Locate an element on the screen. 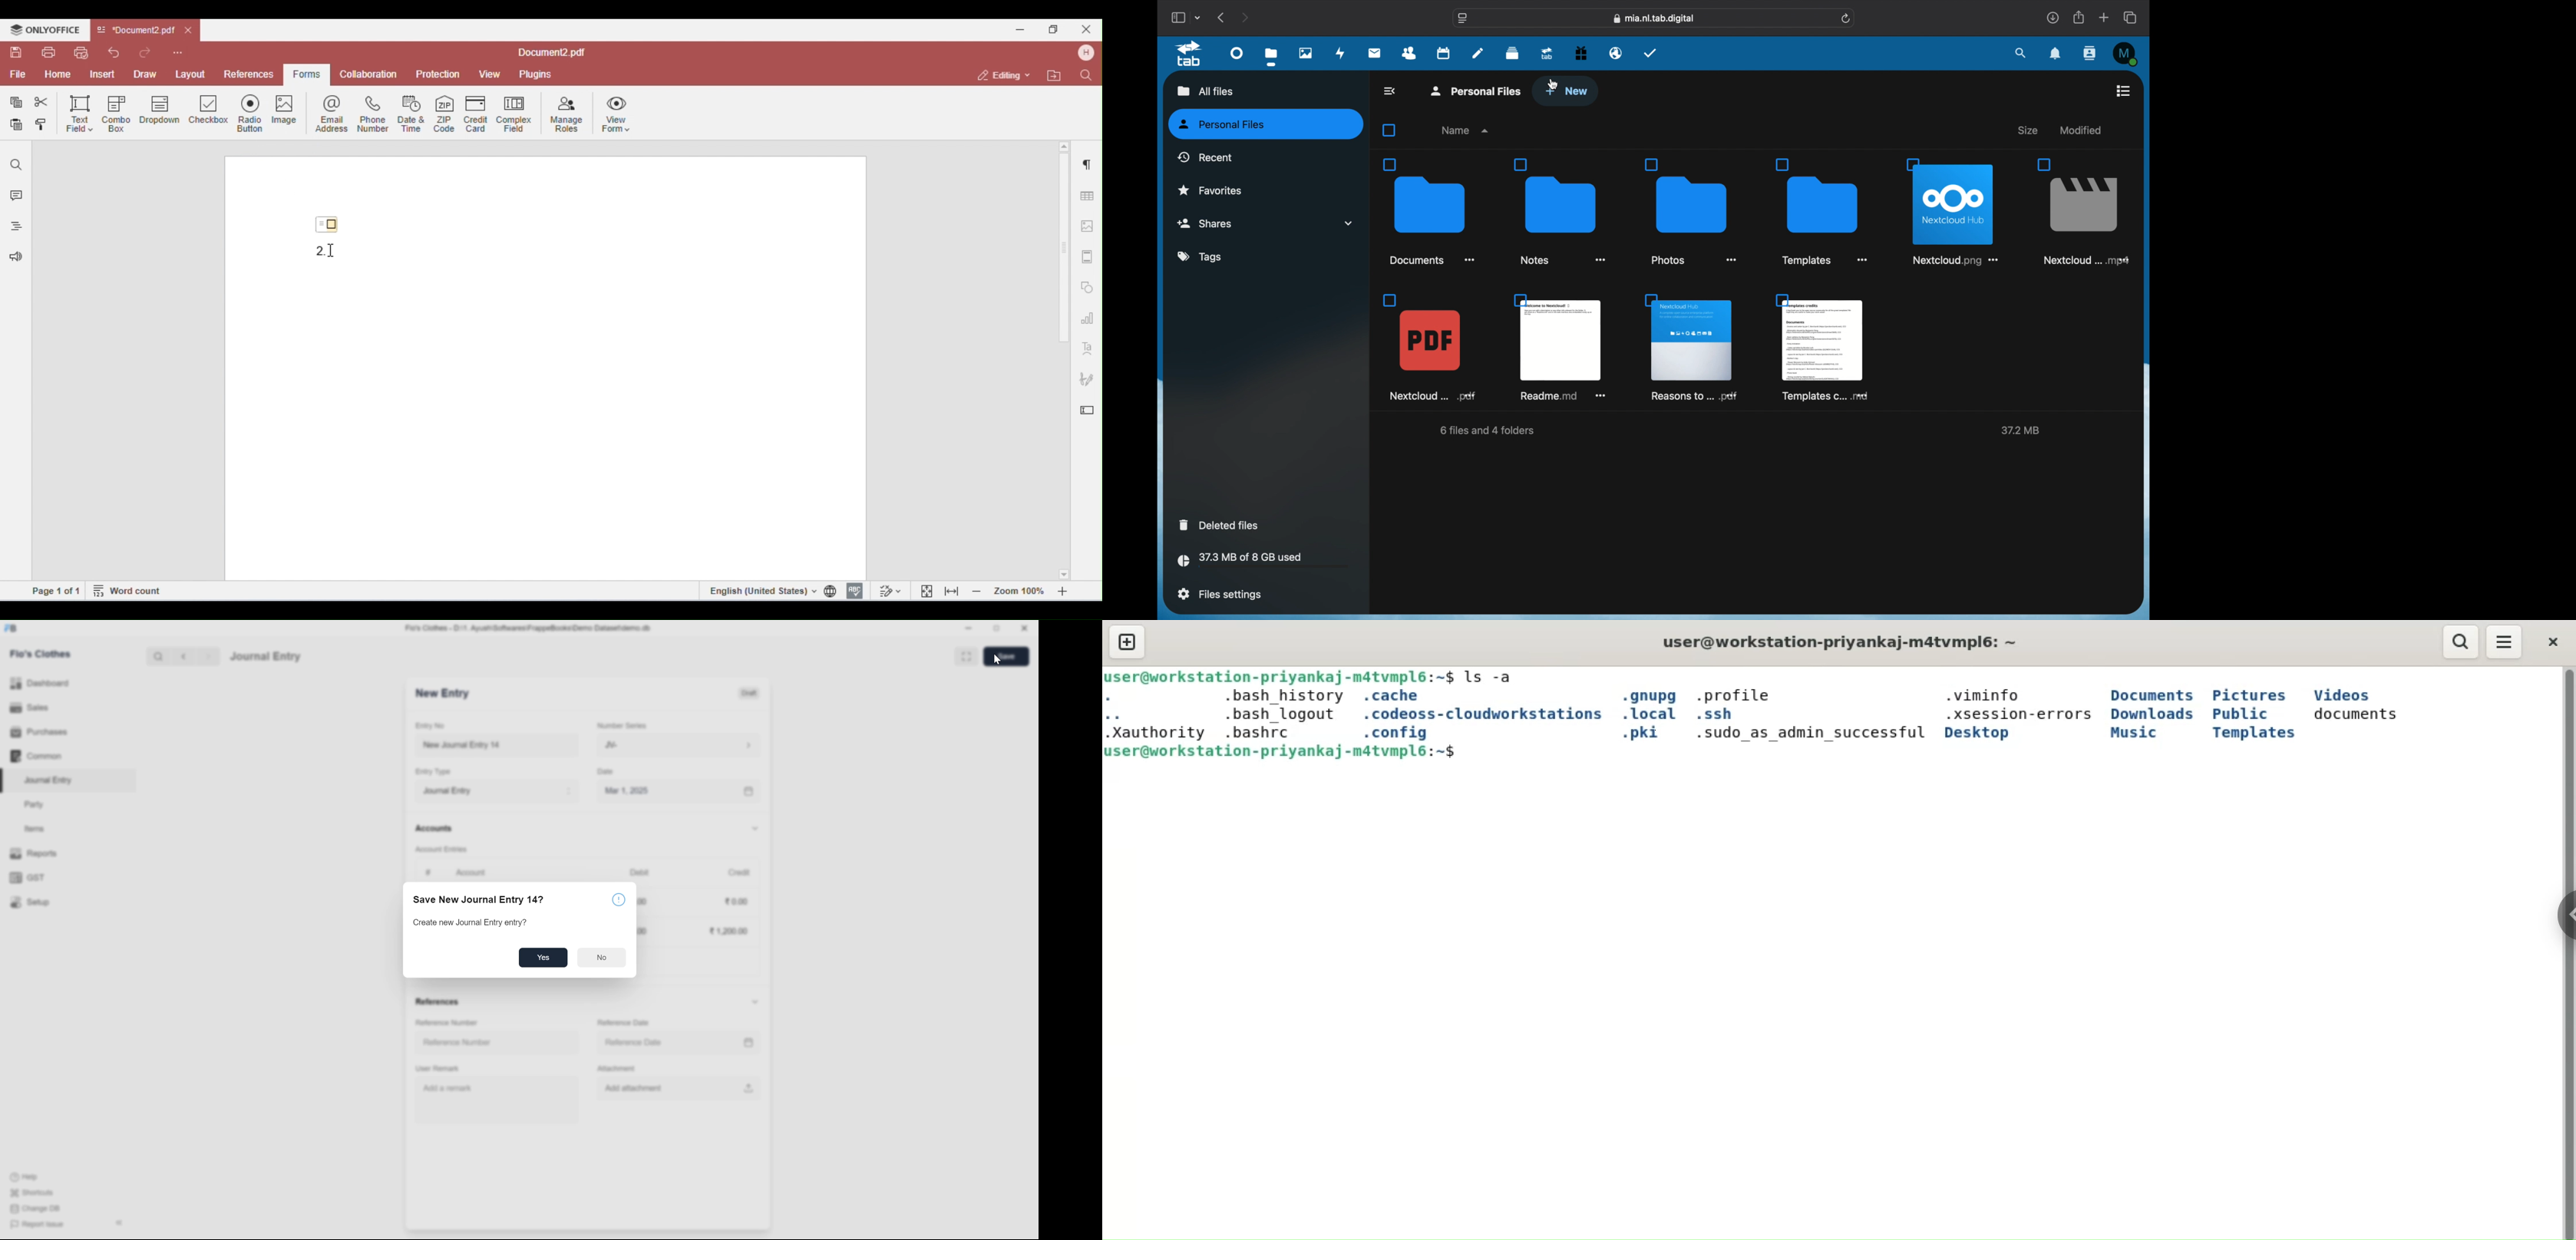 The width and height of the screenshot is (2576, 1260). JV- is located at coordinates (679, 745).